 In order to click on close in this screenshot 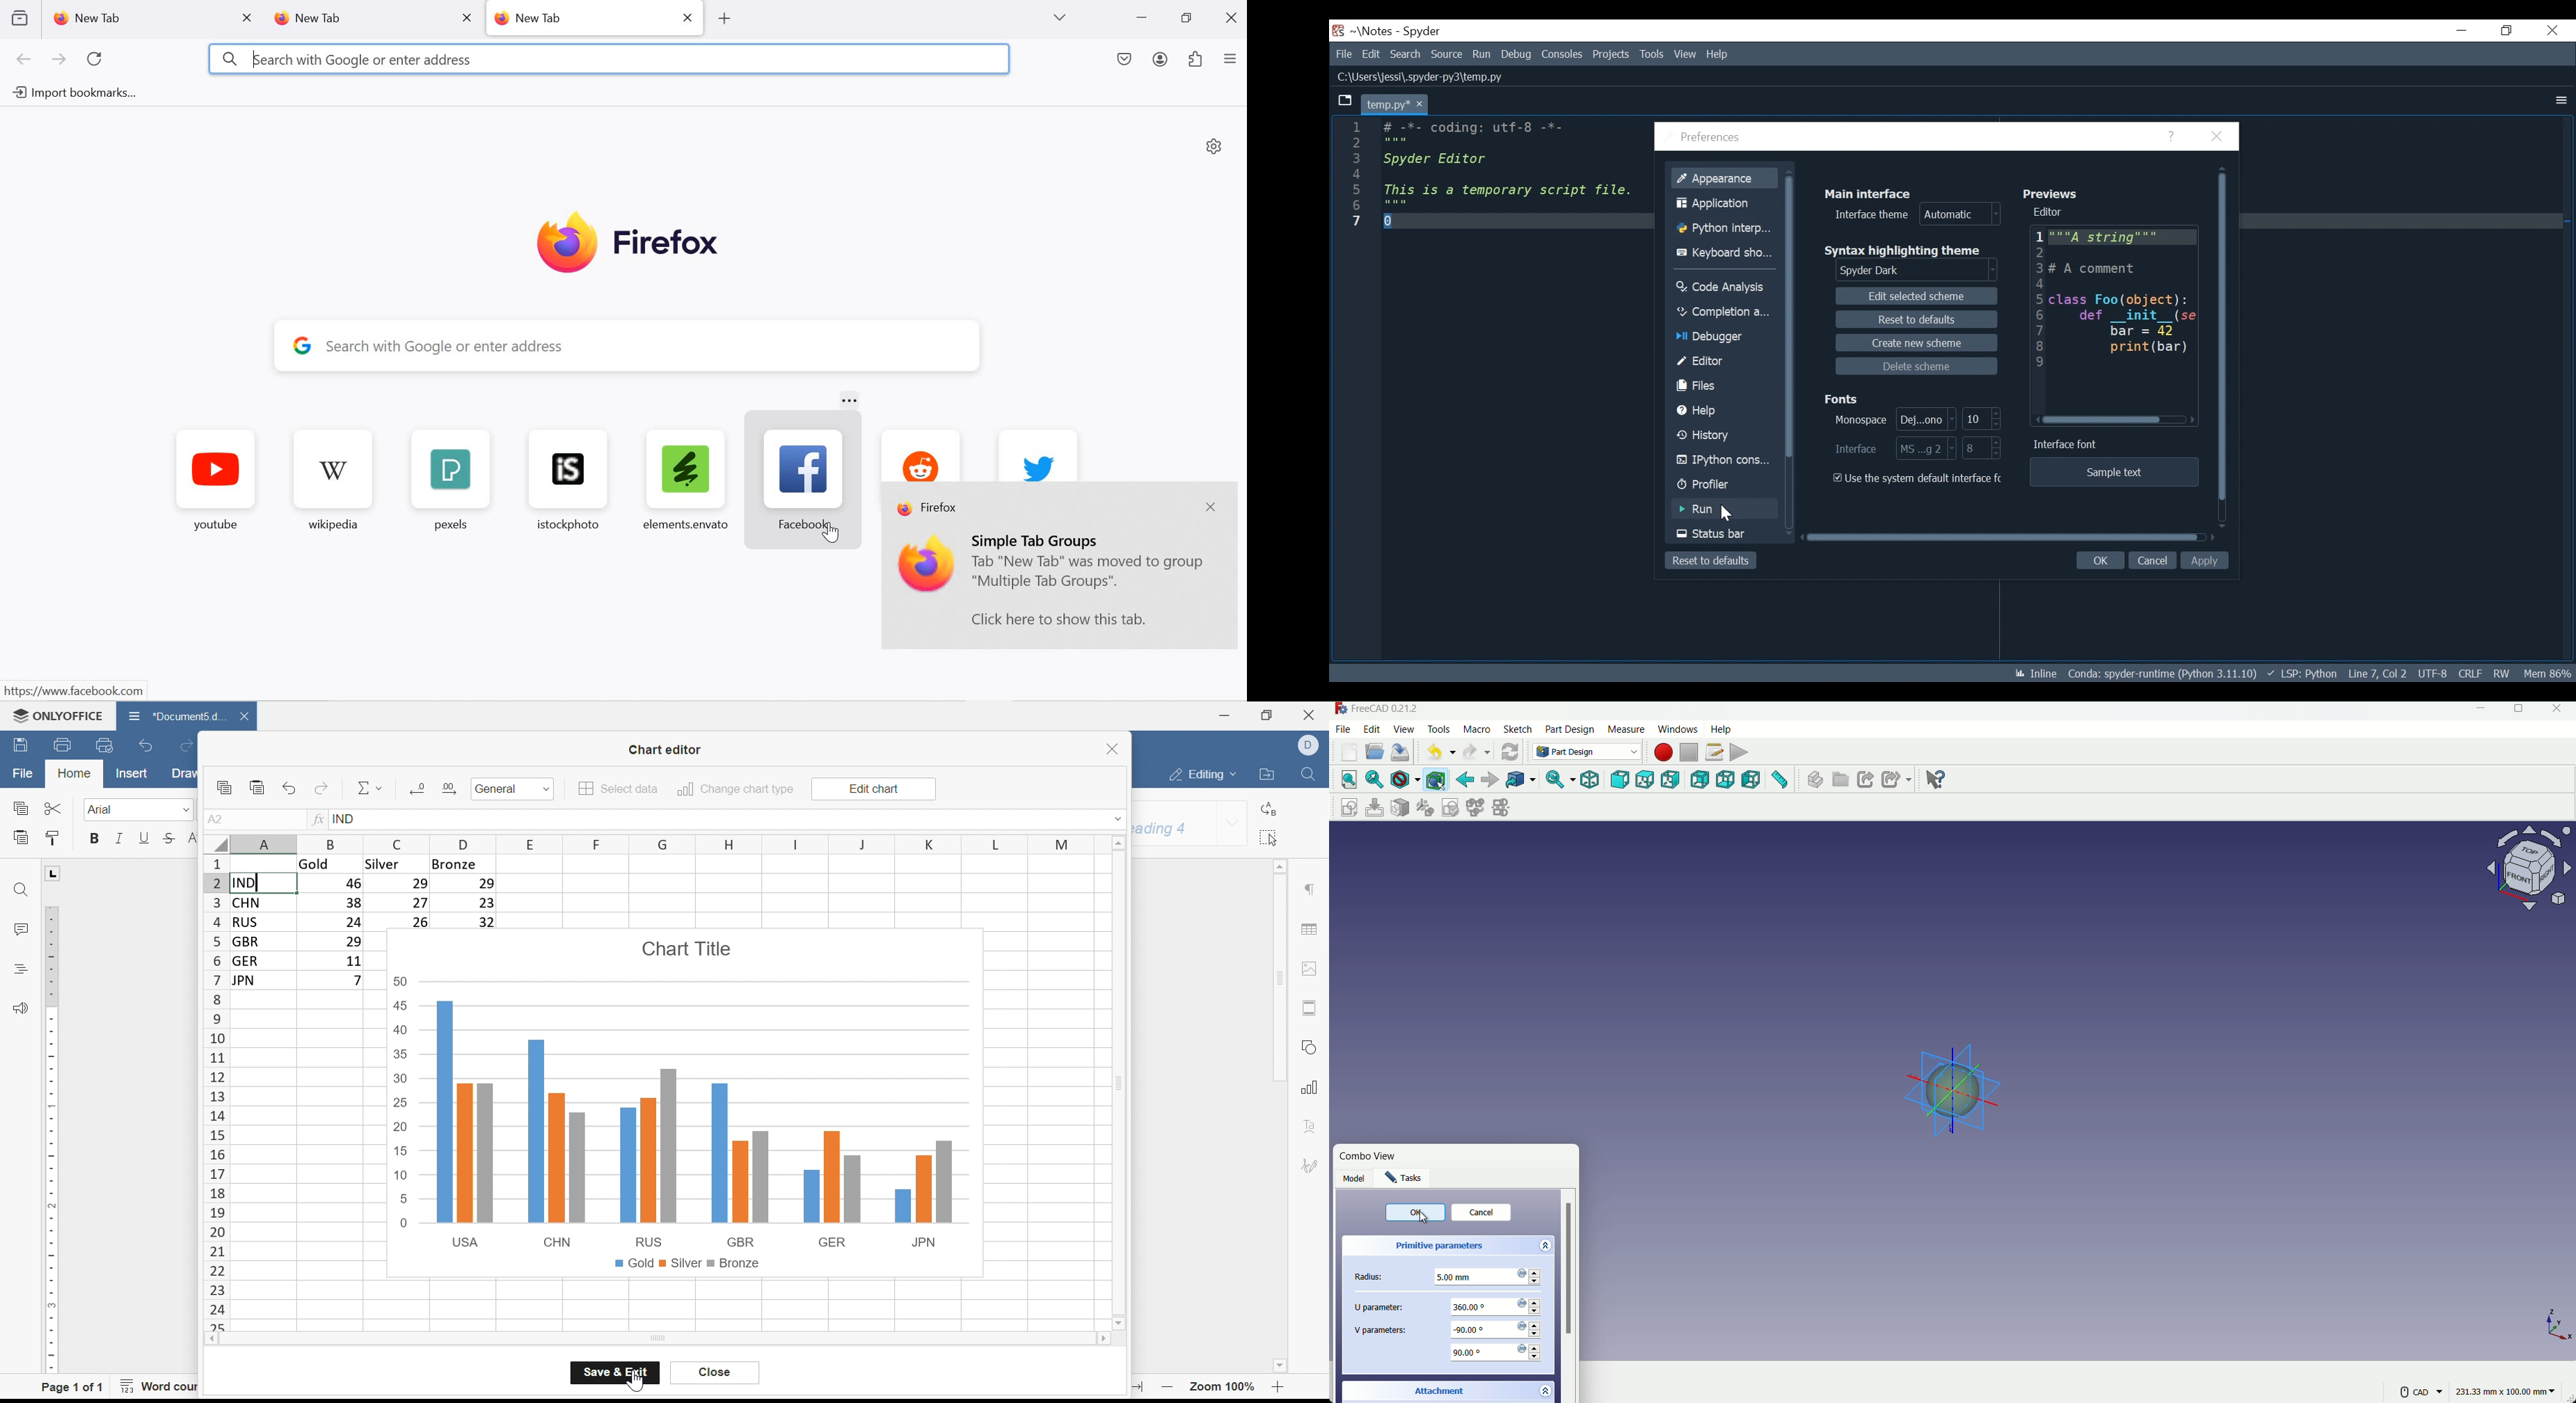, I will do `click(2556, 709)`.